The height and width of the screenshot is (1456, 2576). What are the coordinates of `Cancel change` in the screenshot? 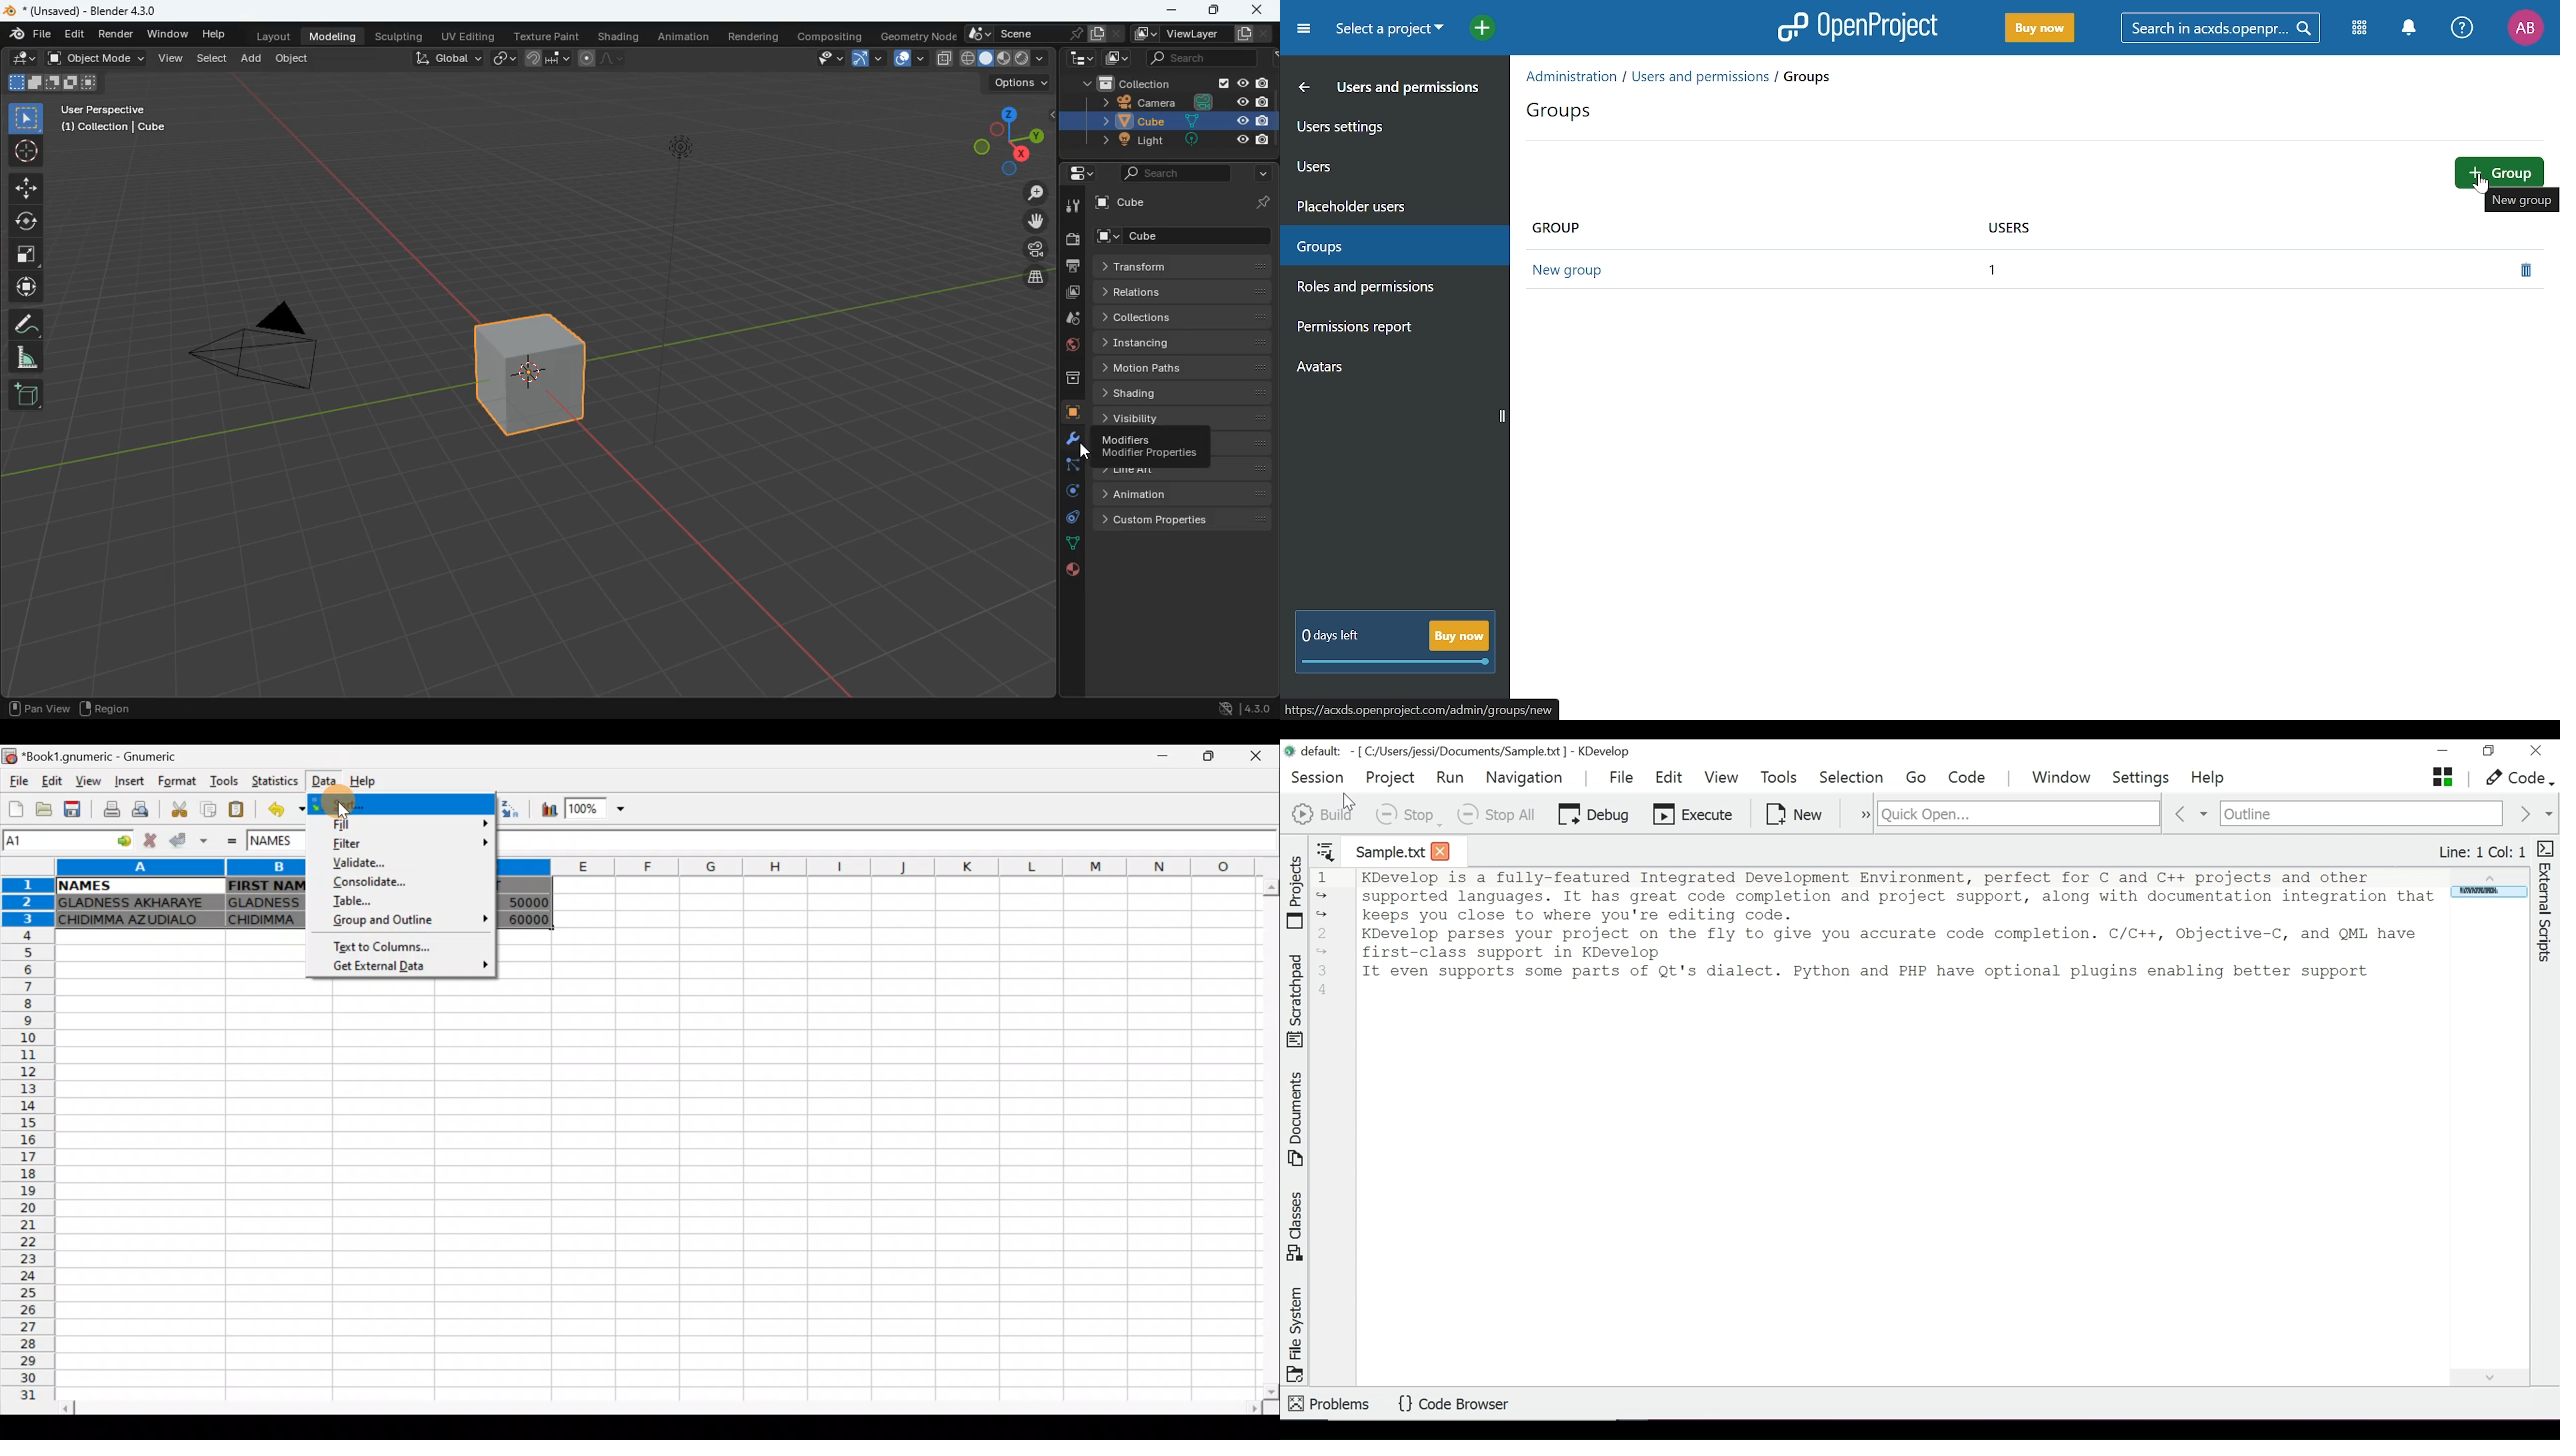 It's located at (148, 841).